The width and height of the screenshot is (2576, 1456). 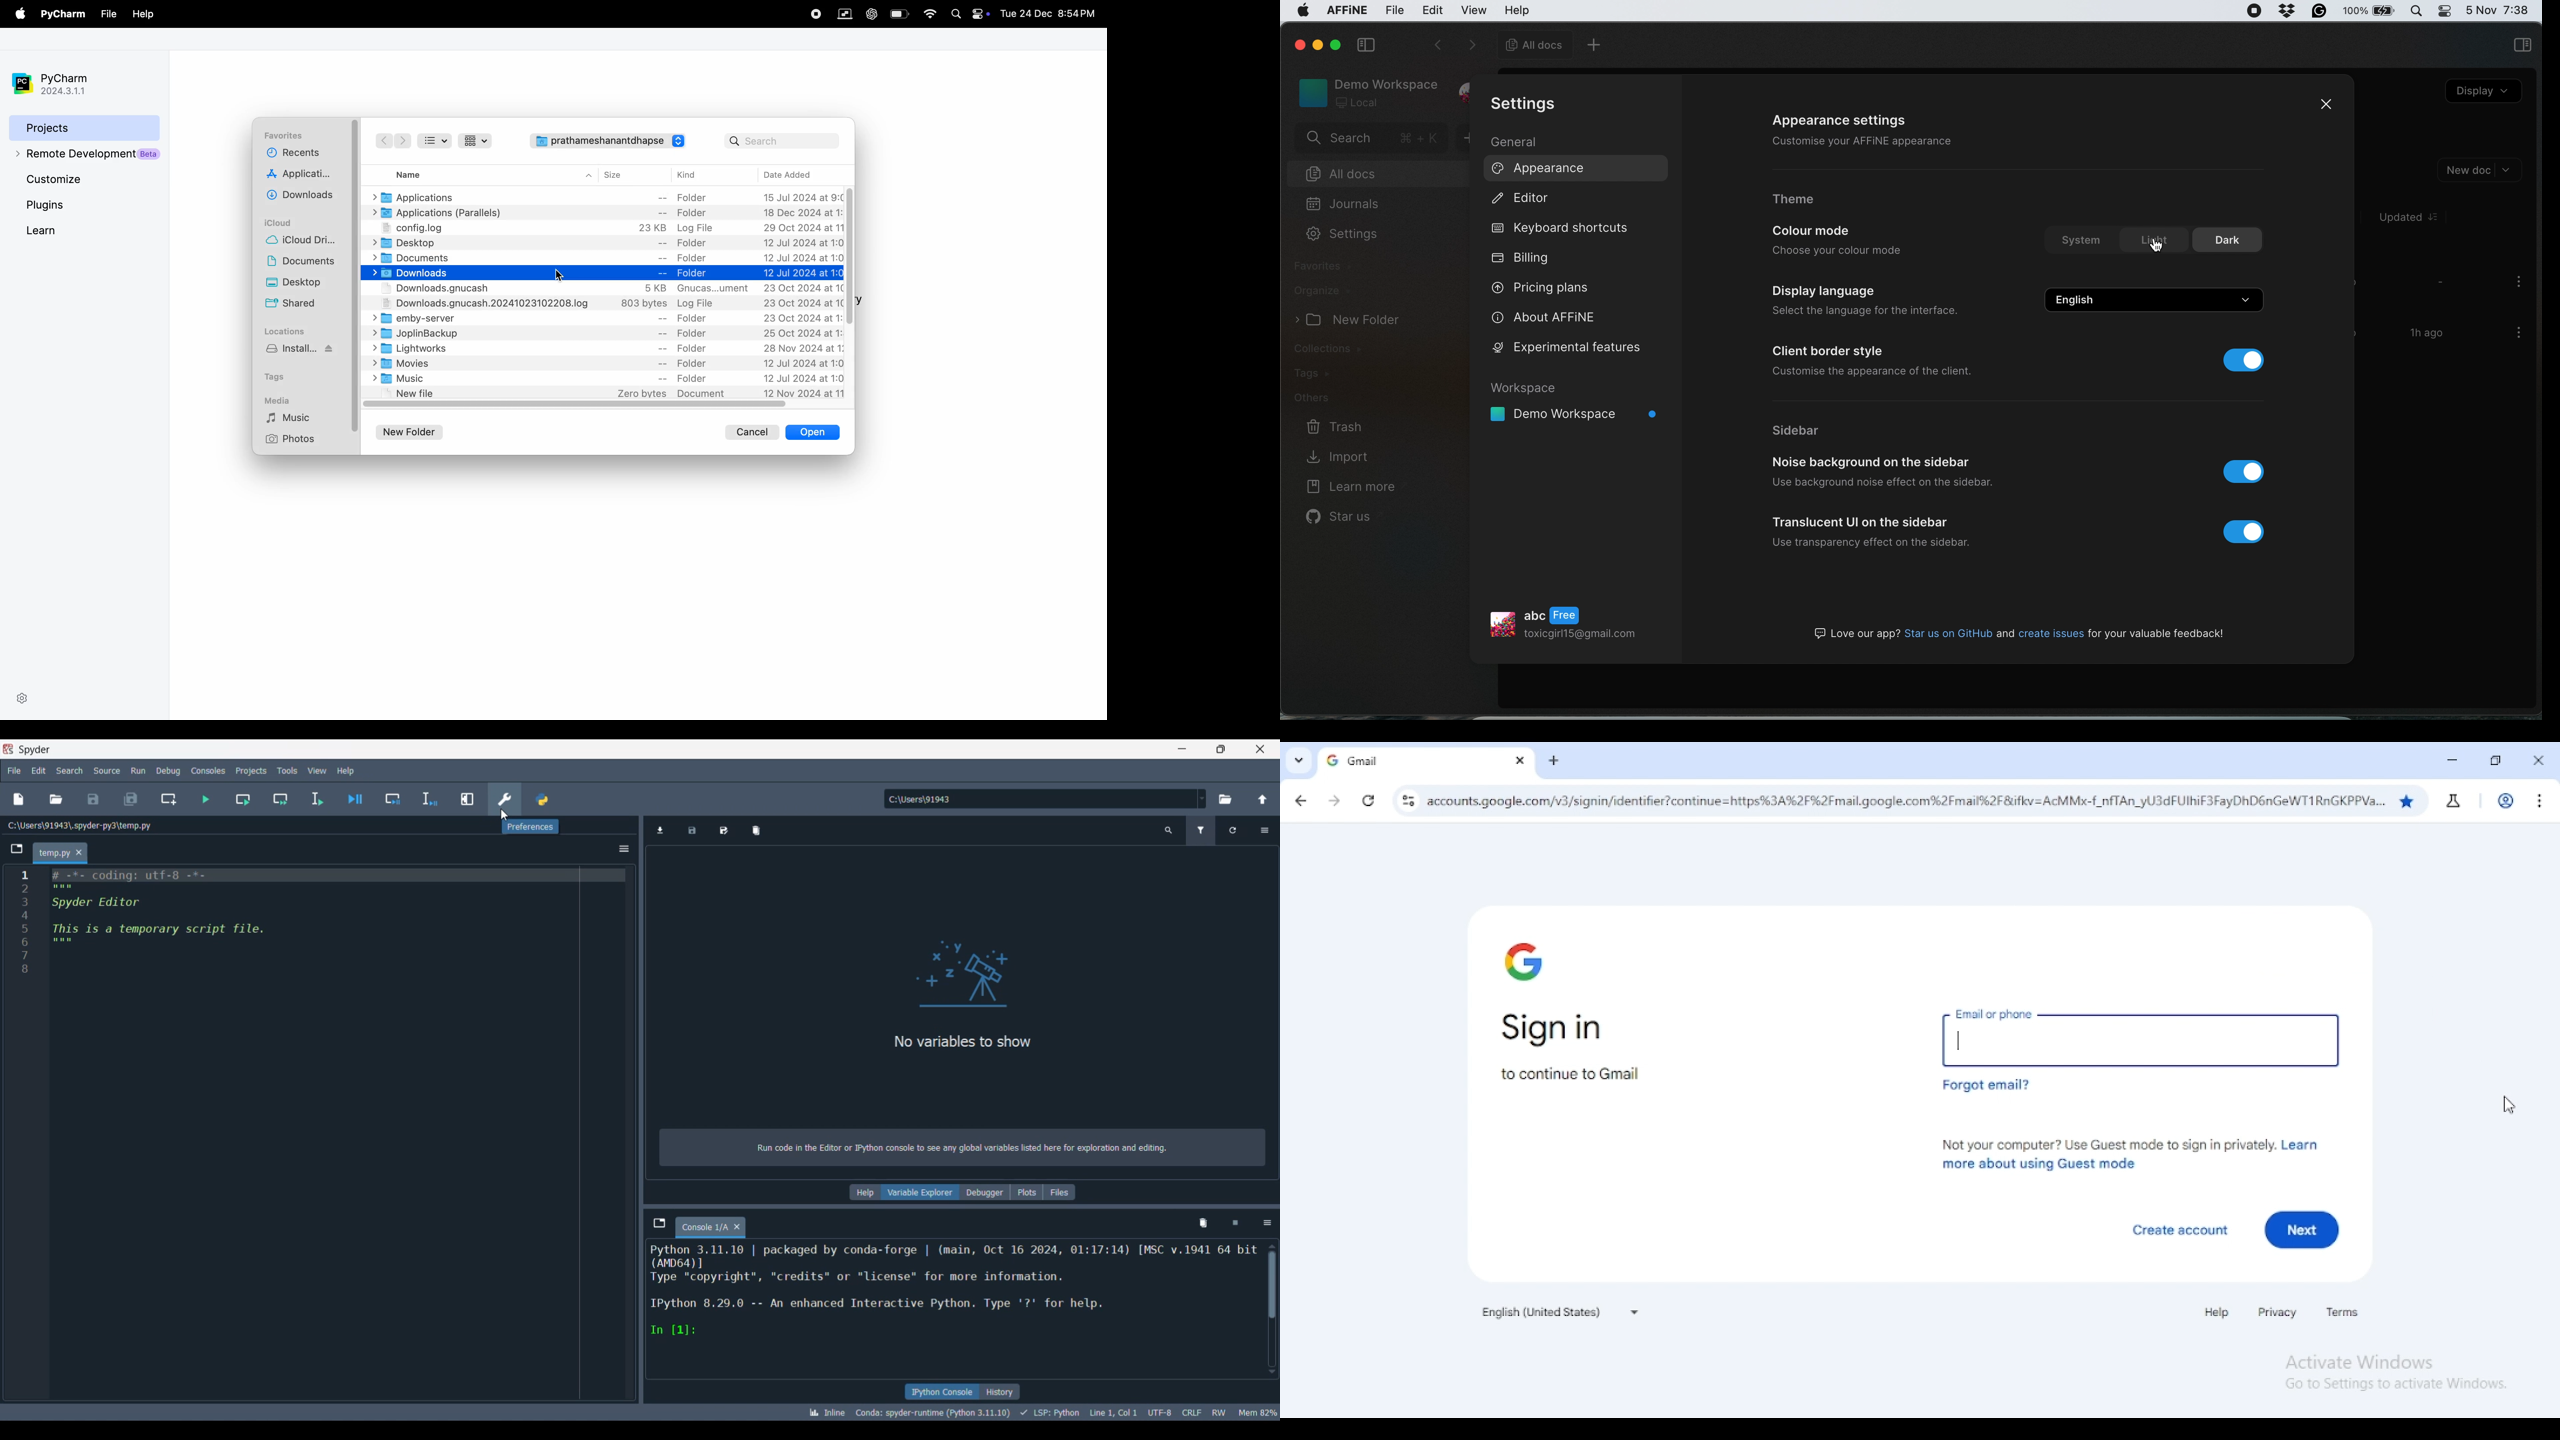 I want to click on file, so click(x=1395, y=11).